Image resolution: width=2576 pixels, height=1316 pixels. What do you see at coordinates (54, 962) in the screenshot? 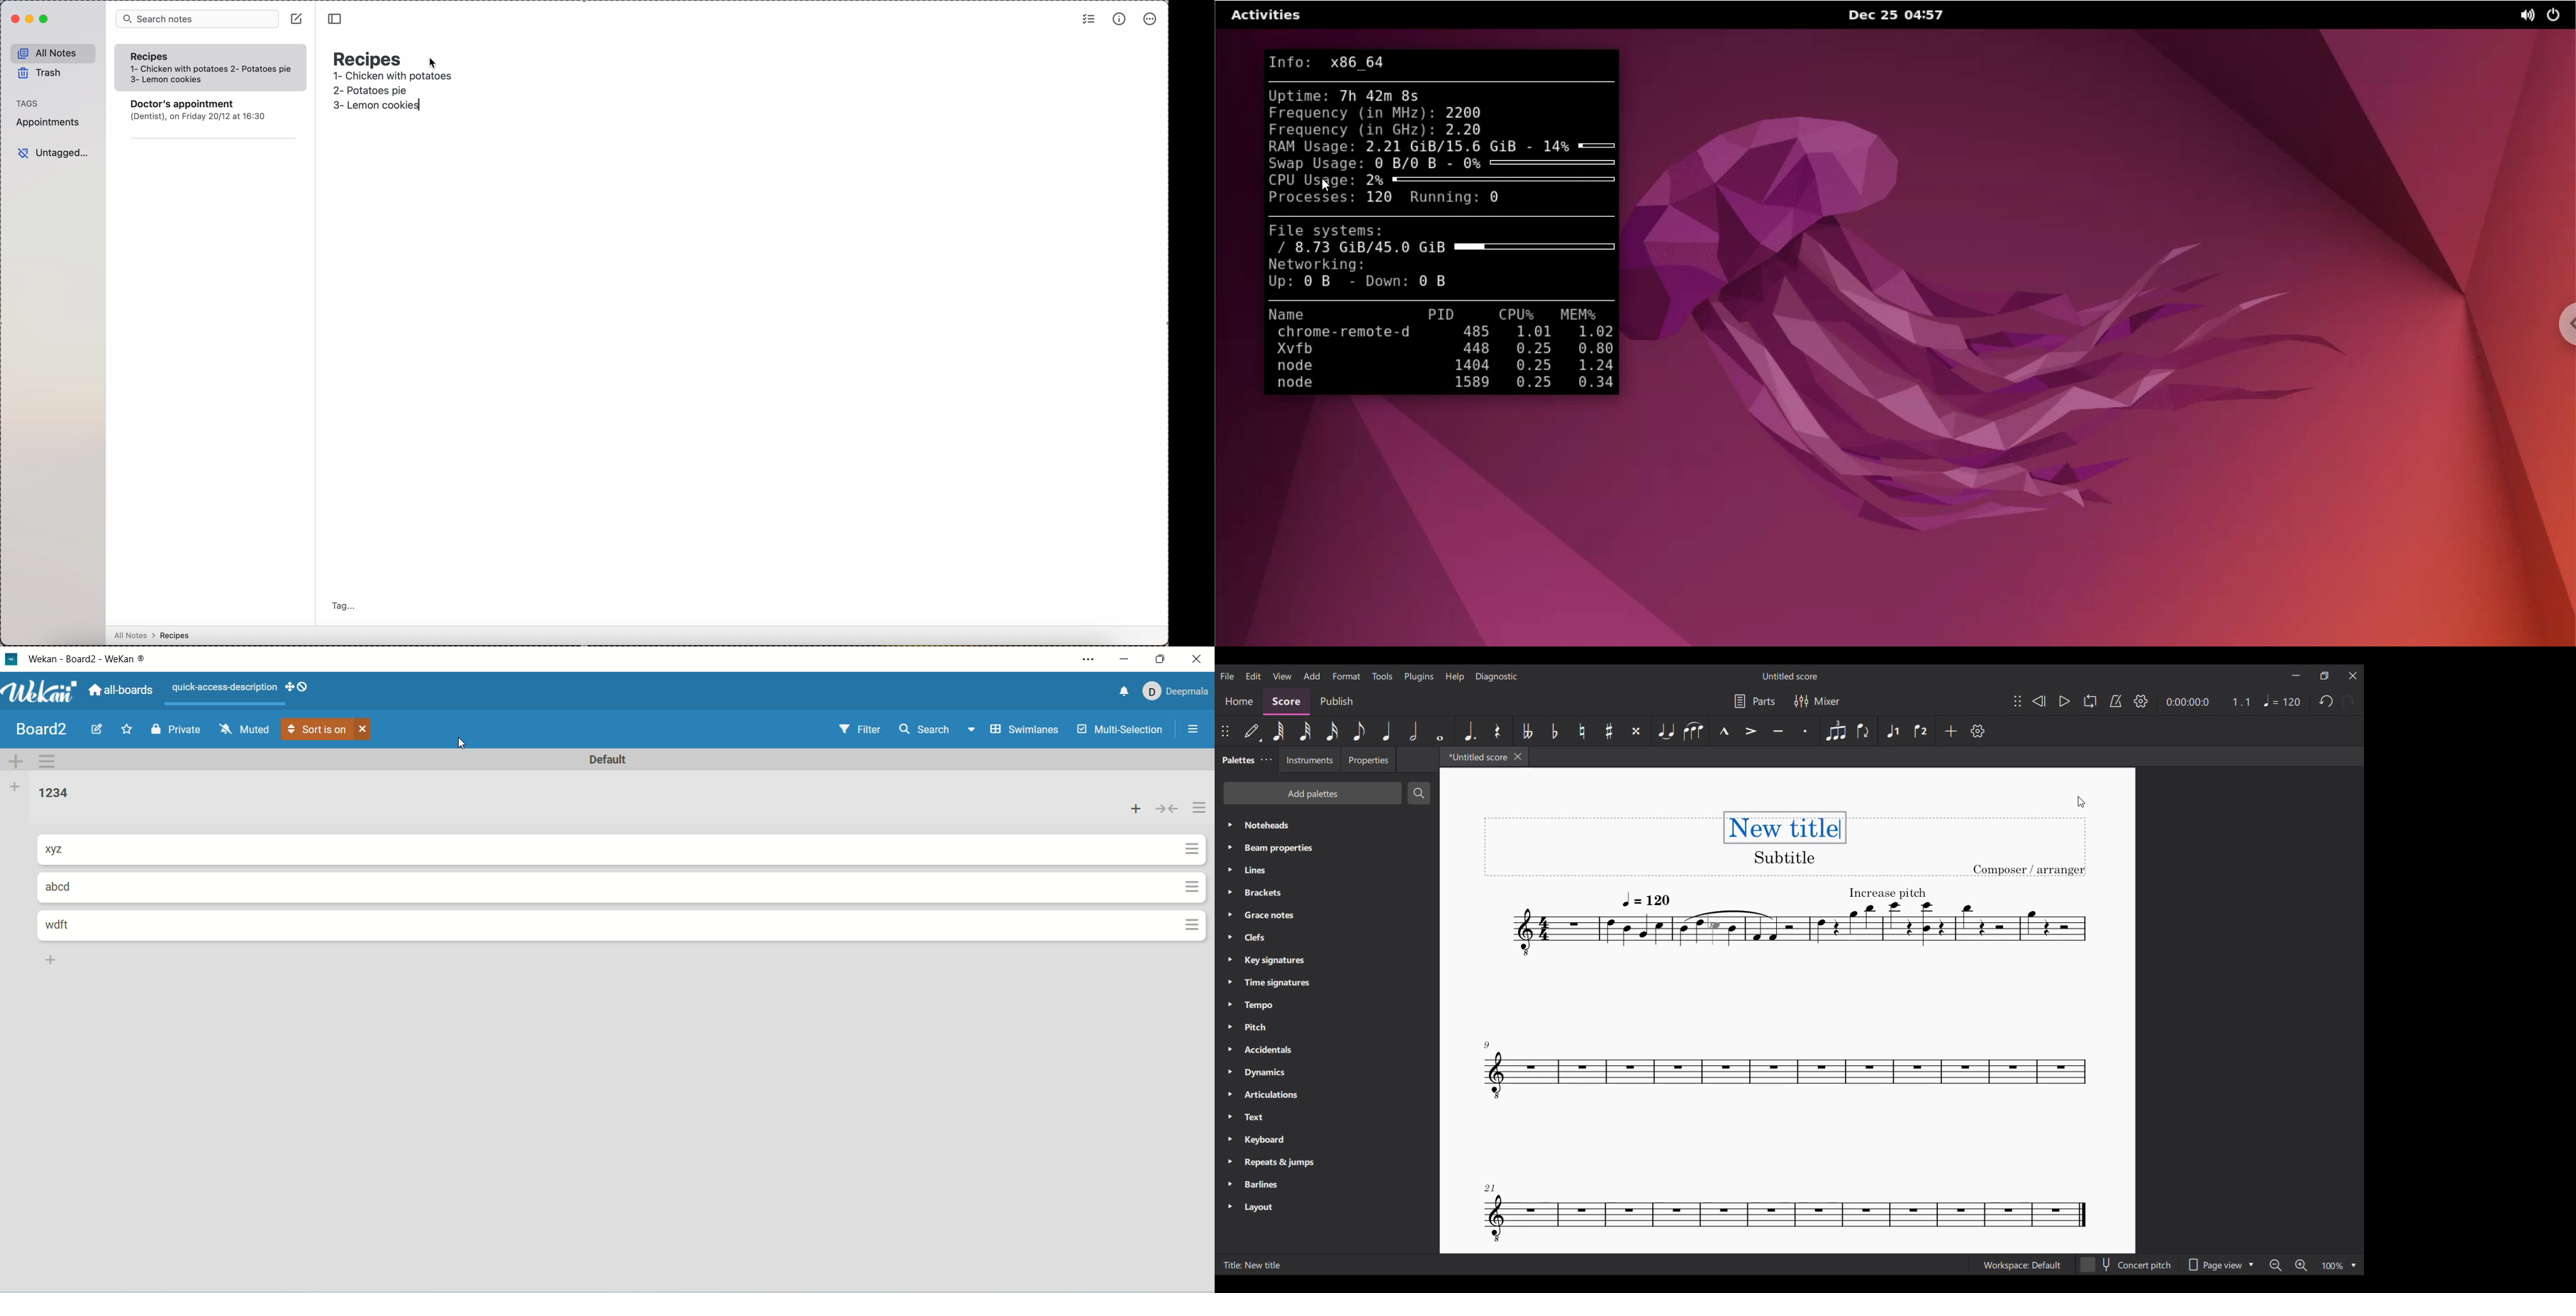
I see `add list` at bounding box center [54, 962].